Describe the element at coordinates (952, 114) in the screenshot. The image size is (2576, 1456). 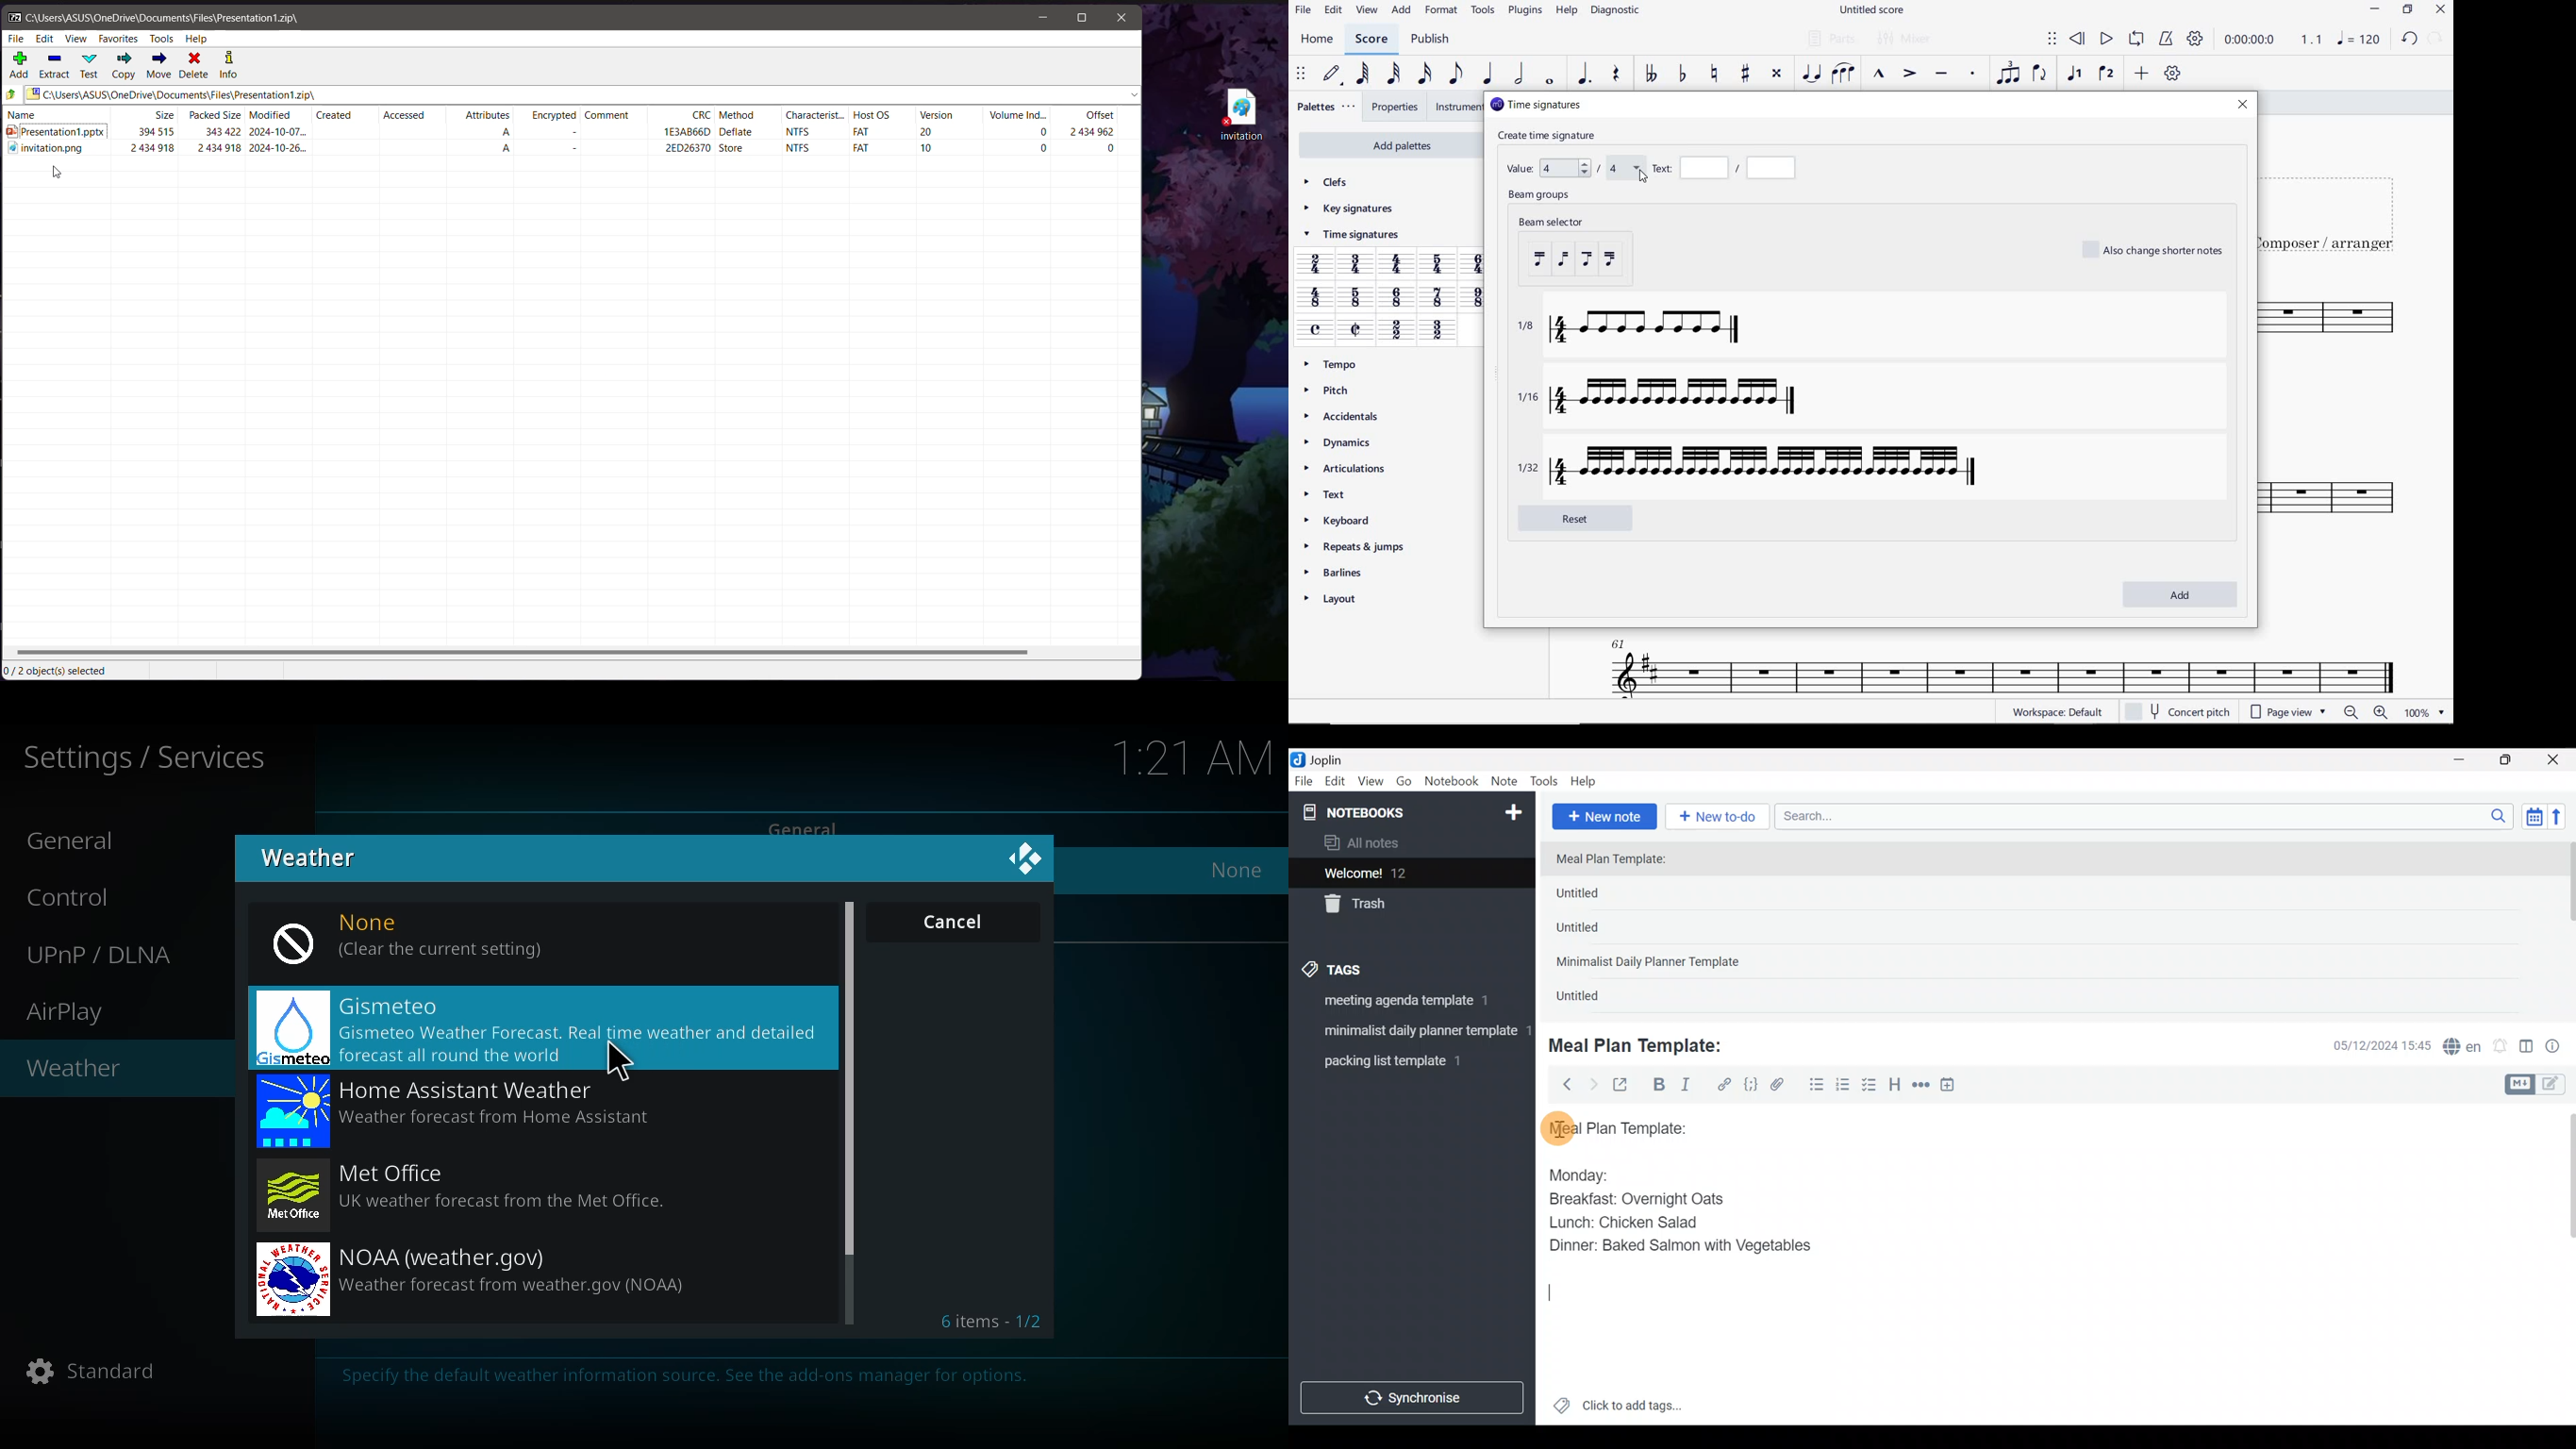
I see `Version` at that location.